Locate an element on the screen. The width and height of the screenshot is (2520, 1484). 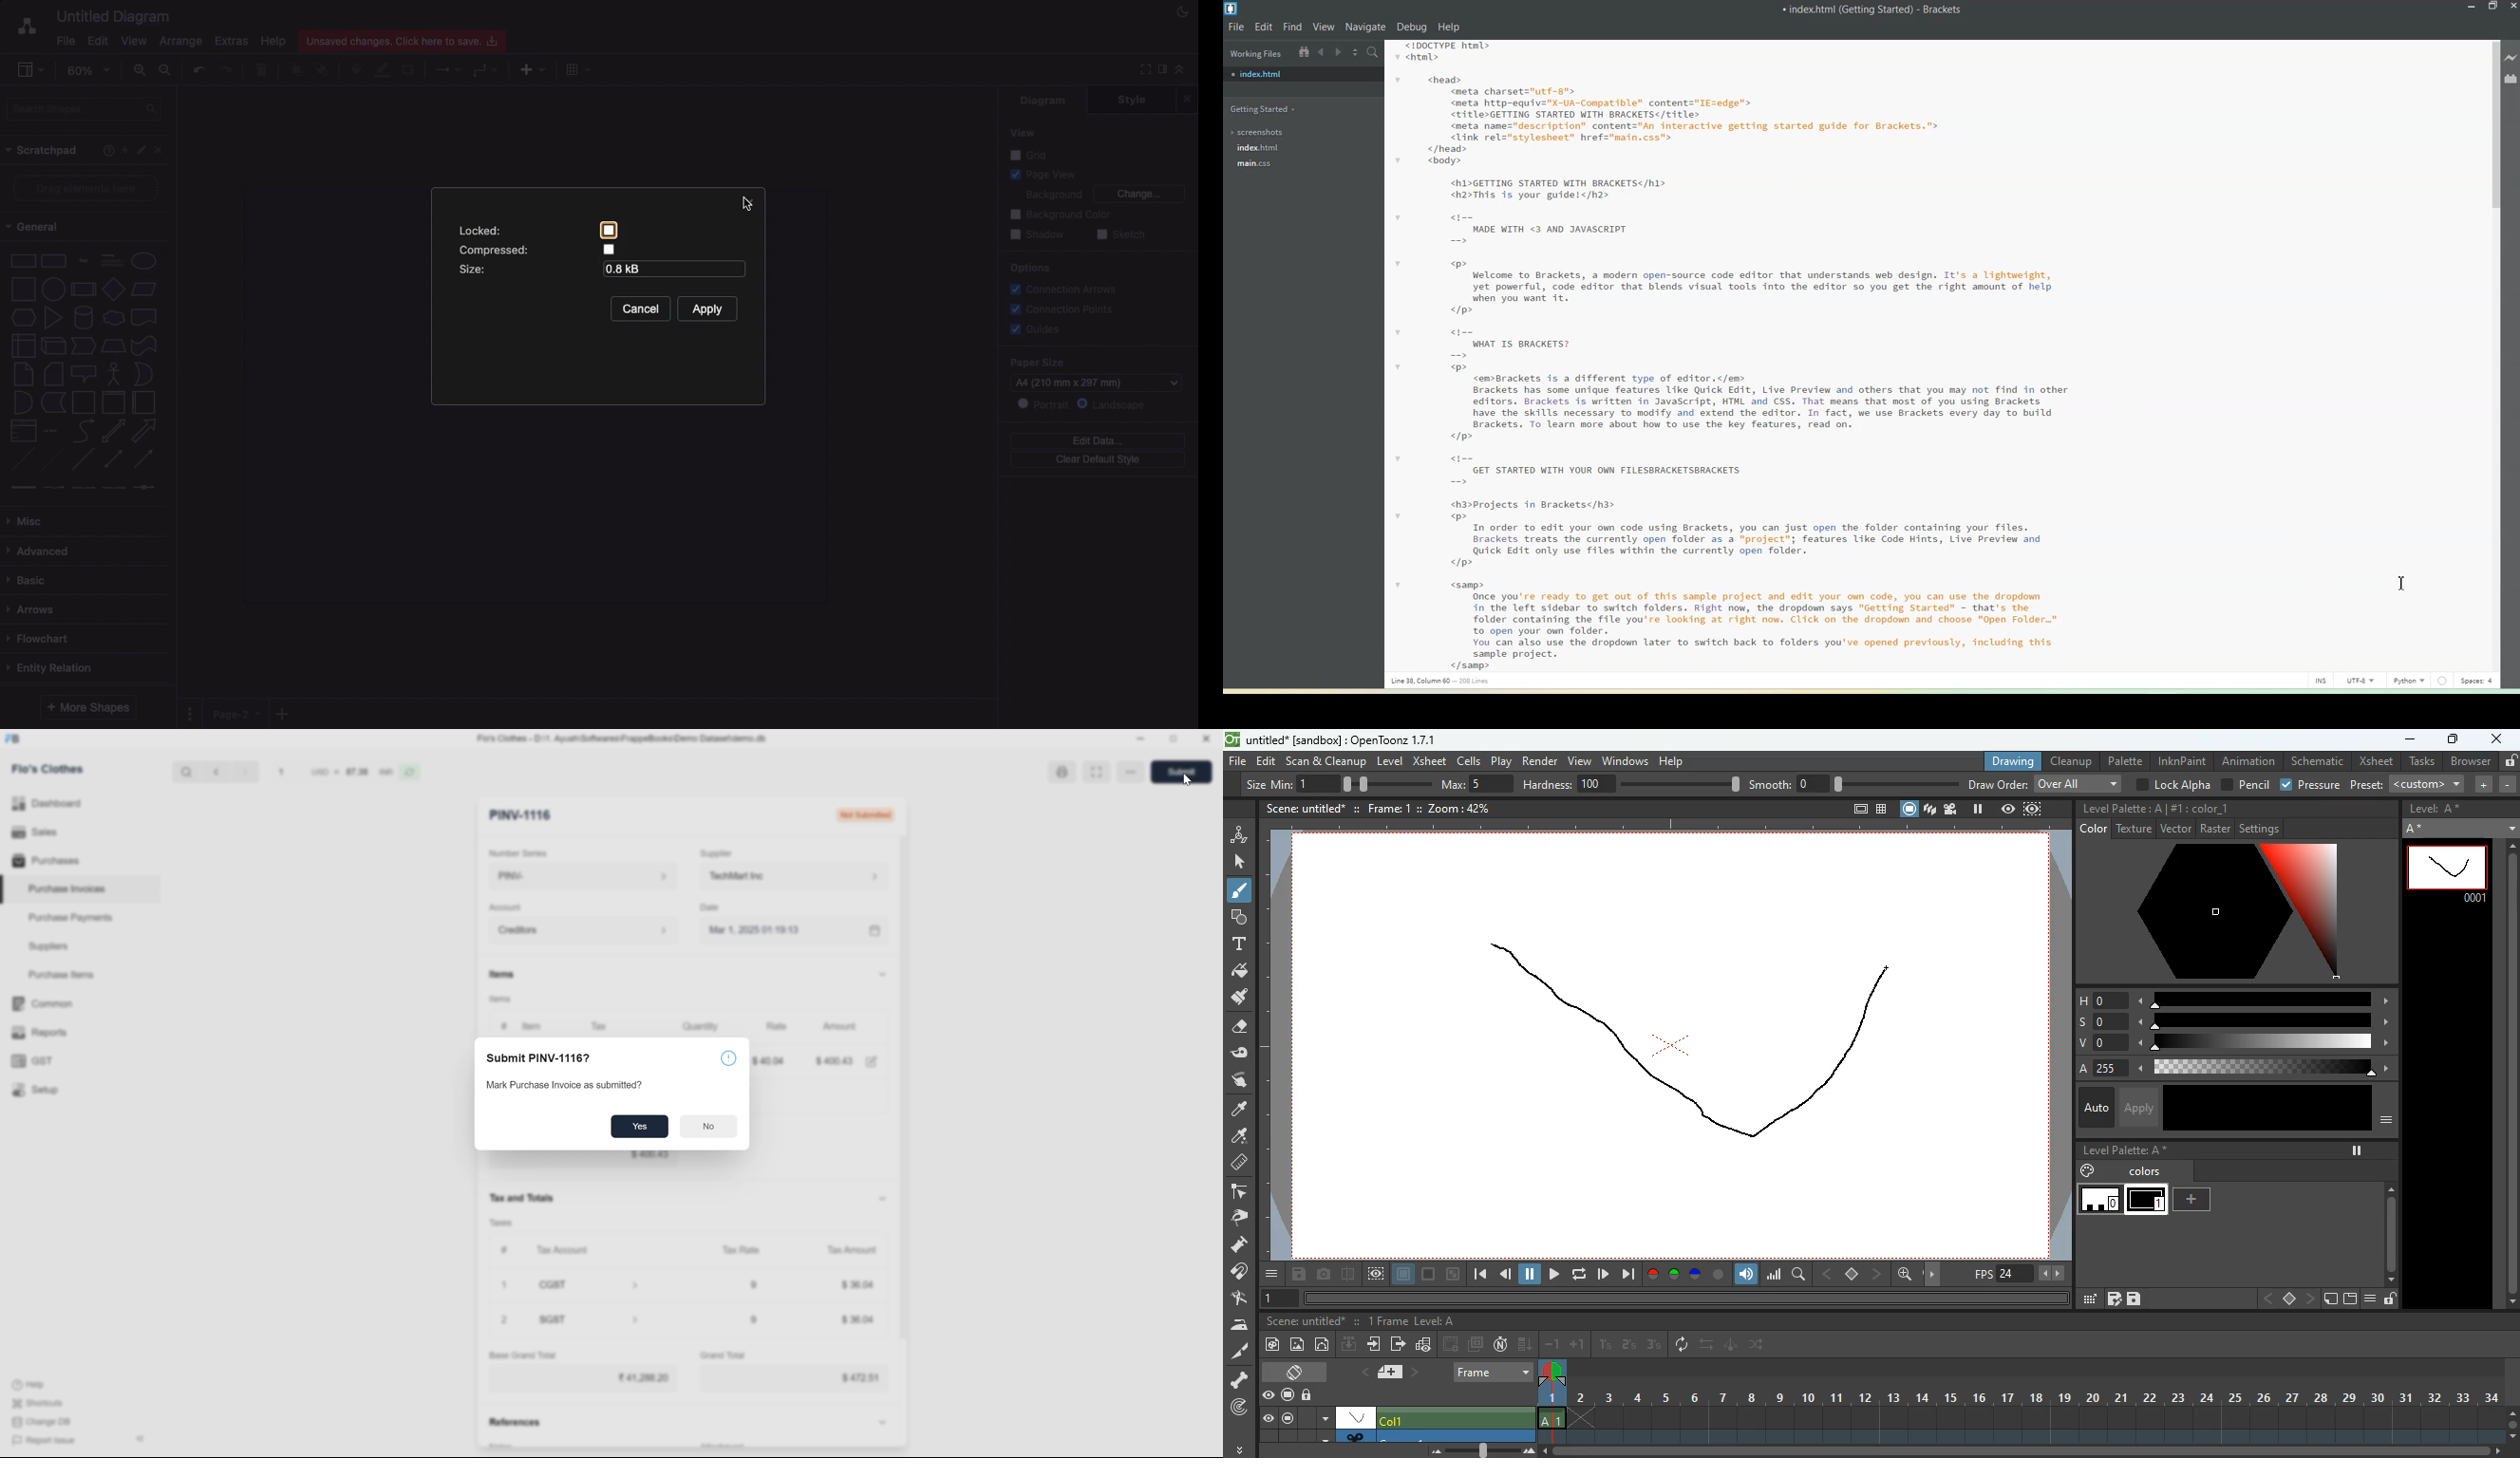
Close is located at coordinates (159, 150).